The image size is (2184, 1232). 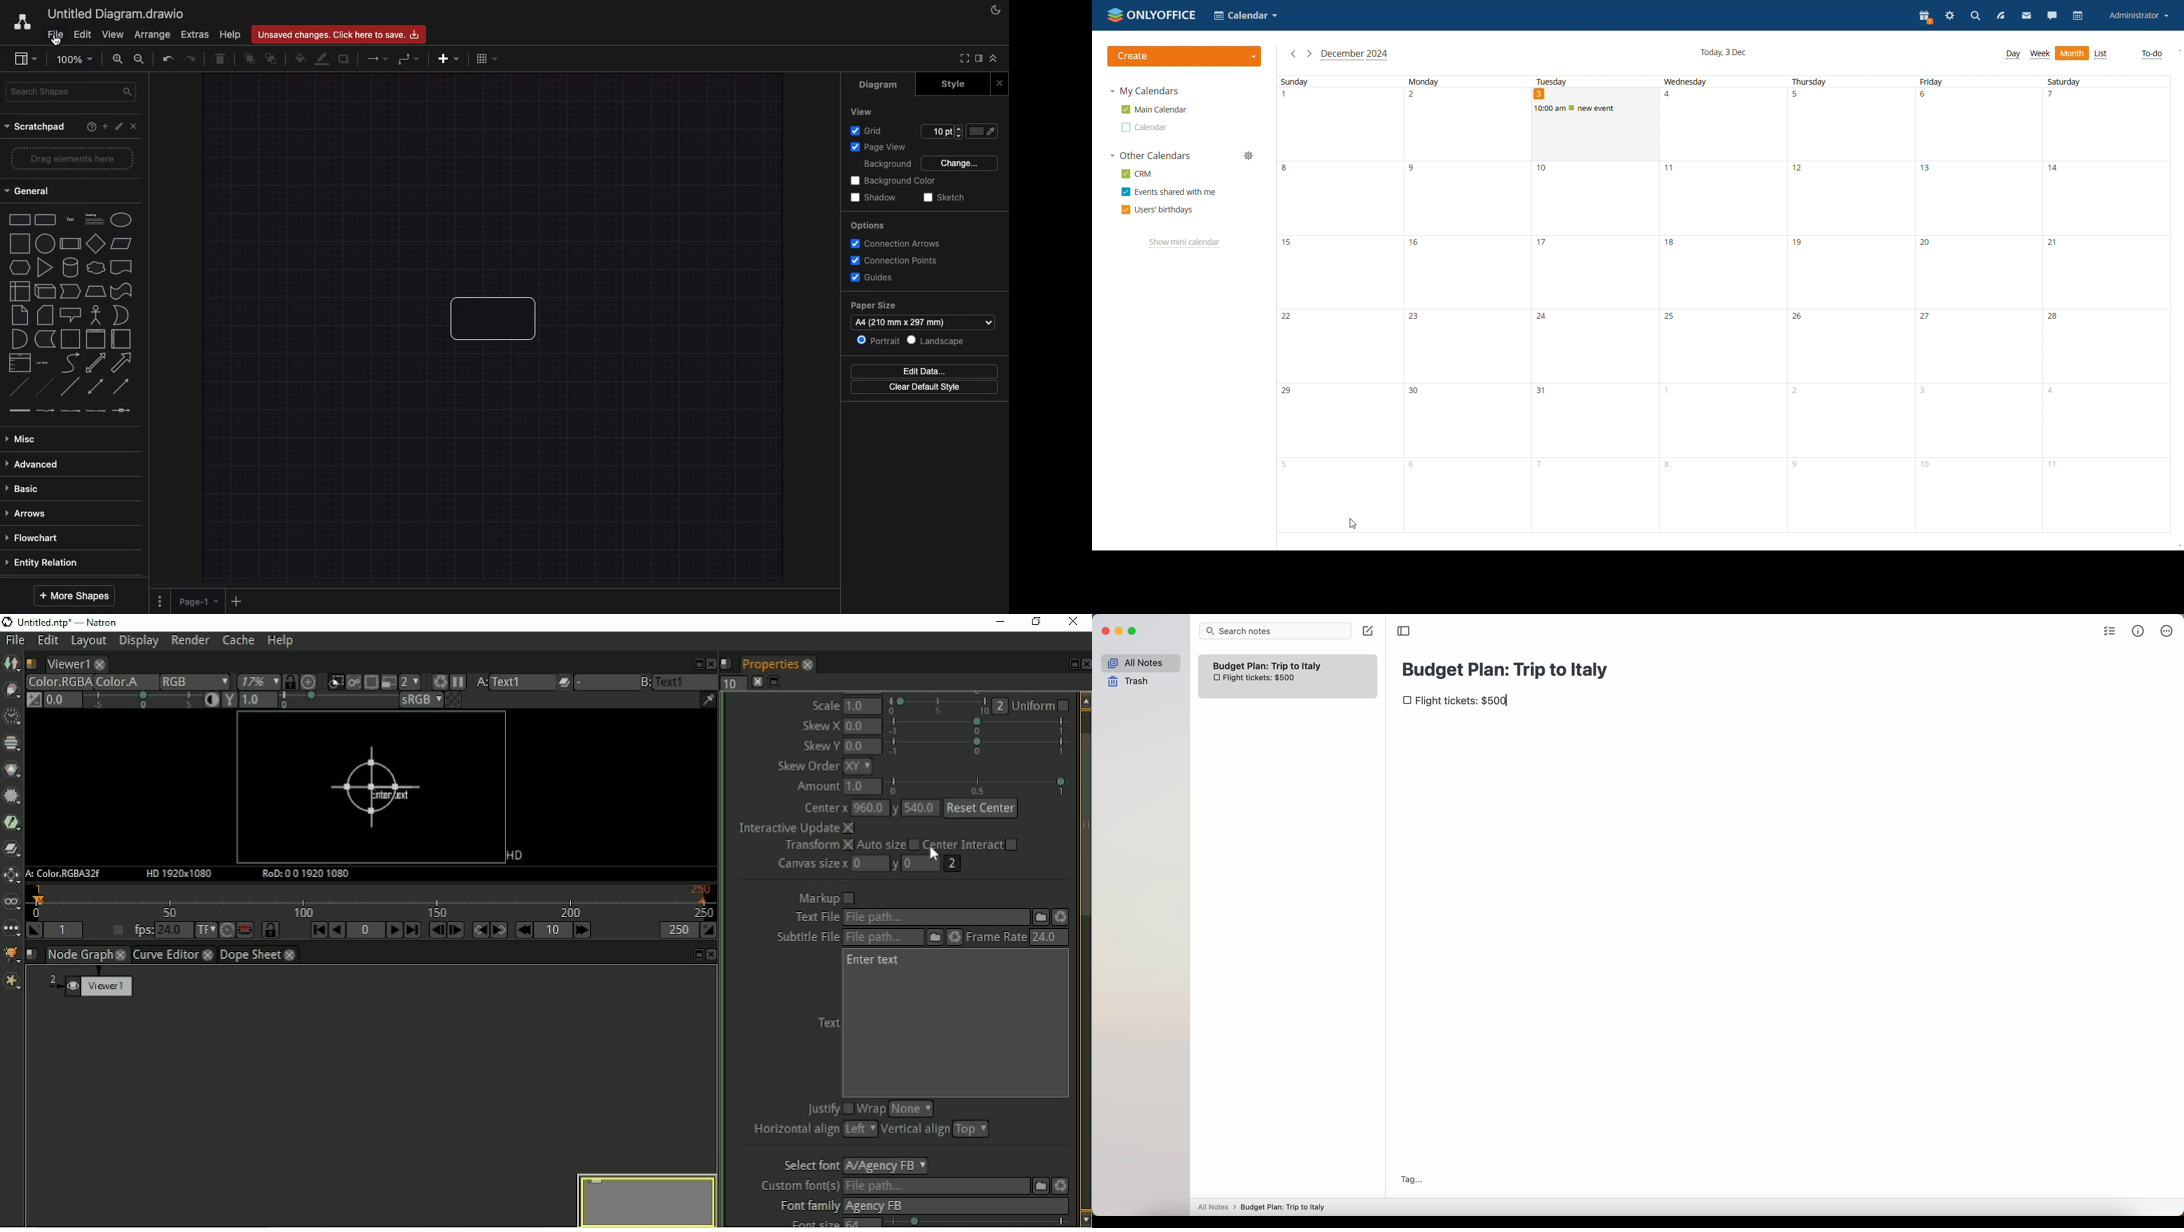 What do you see at coordinates (880, 148) in the screenshot?
I see `Page view` at bounding box center [880, 148].